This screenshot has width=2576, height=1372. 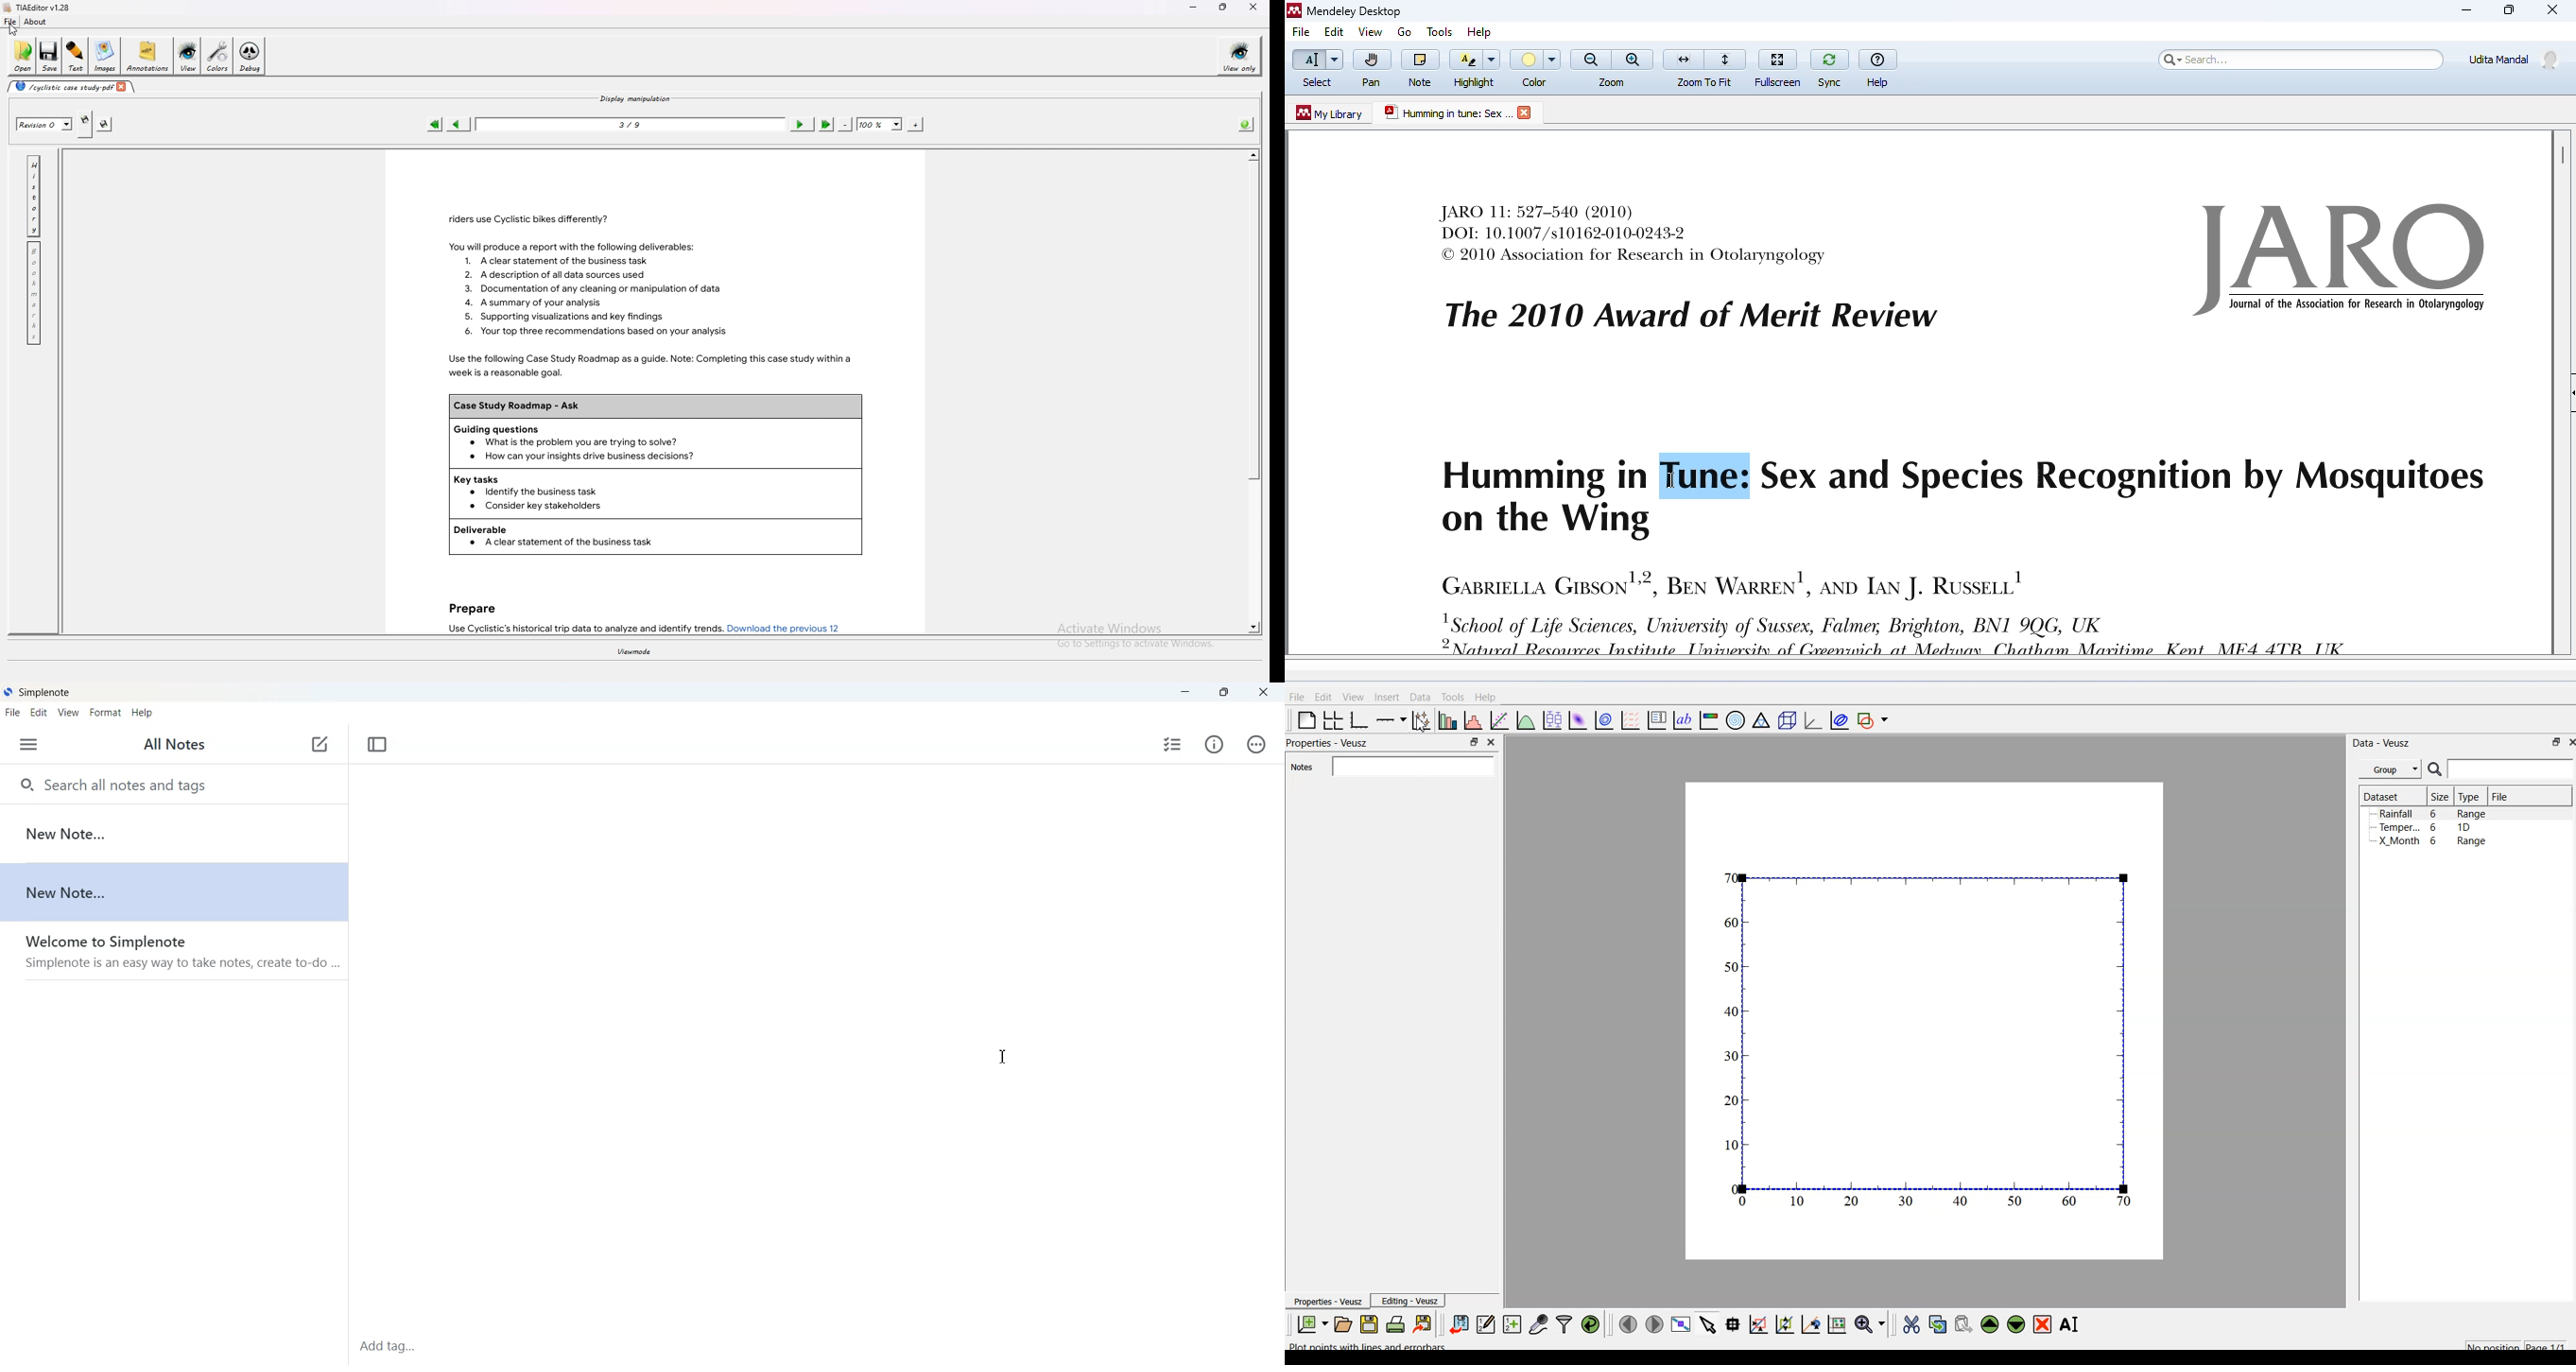 I want to click on Format, so click(x=104, y=713).